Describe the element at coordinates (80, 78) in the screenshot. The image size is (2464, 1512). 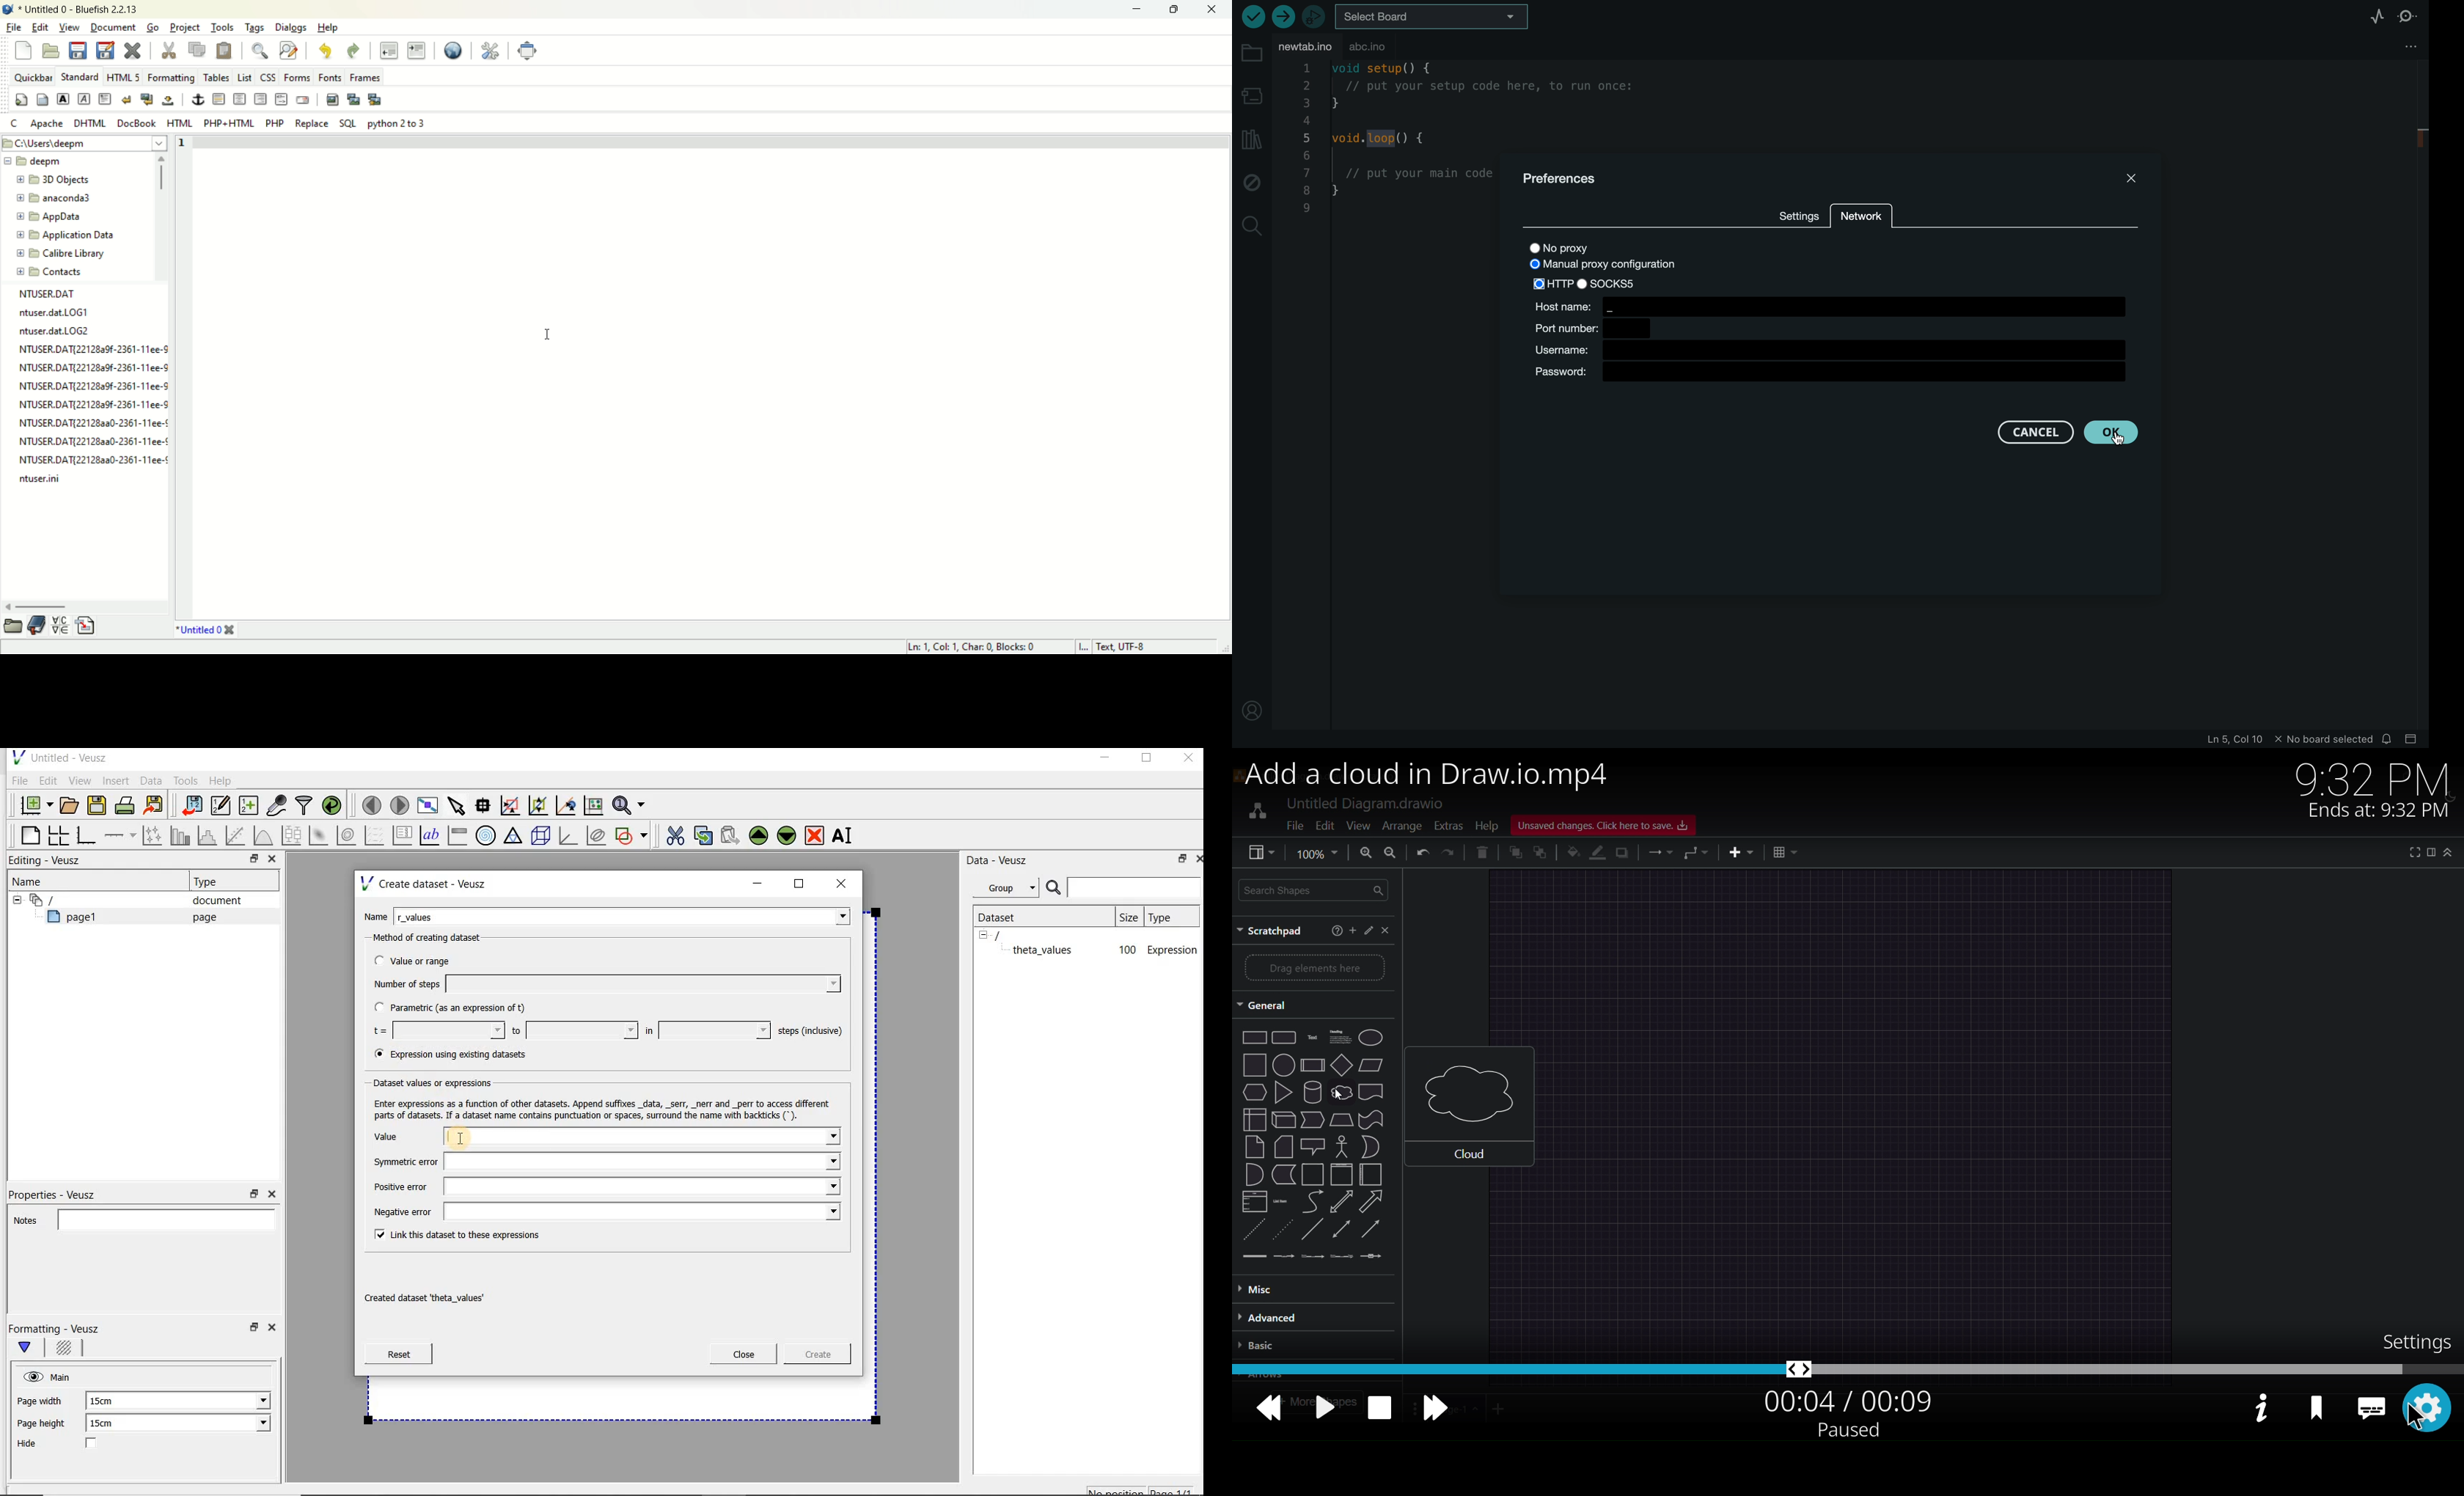
I see `standard` at that location.